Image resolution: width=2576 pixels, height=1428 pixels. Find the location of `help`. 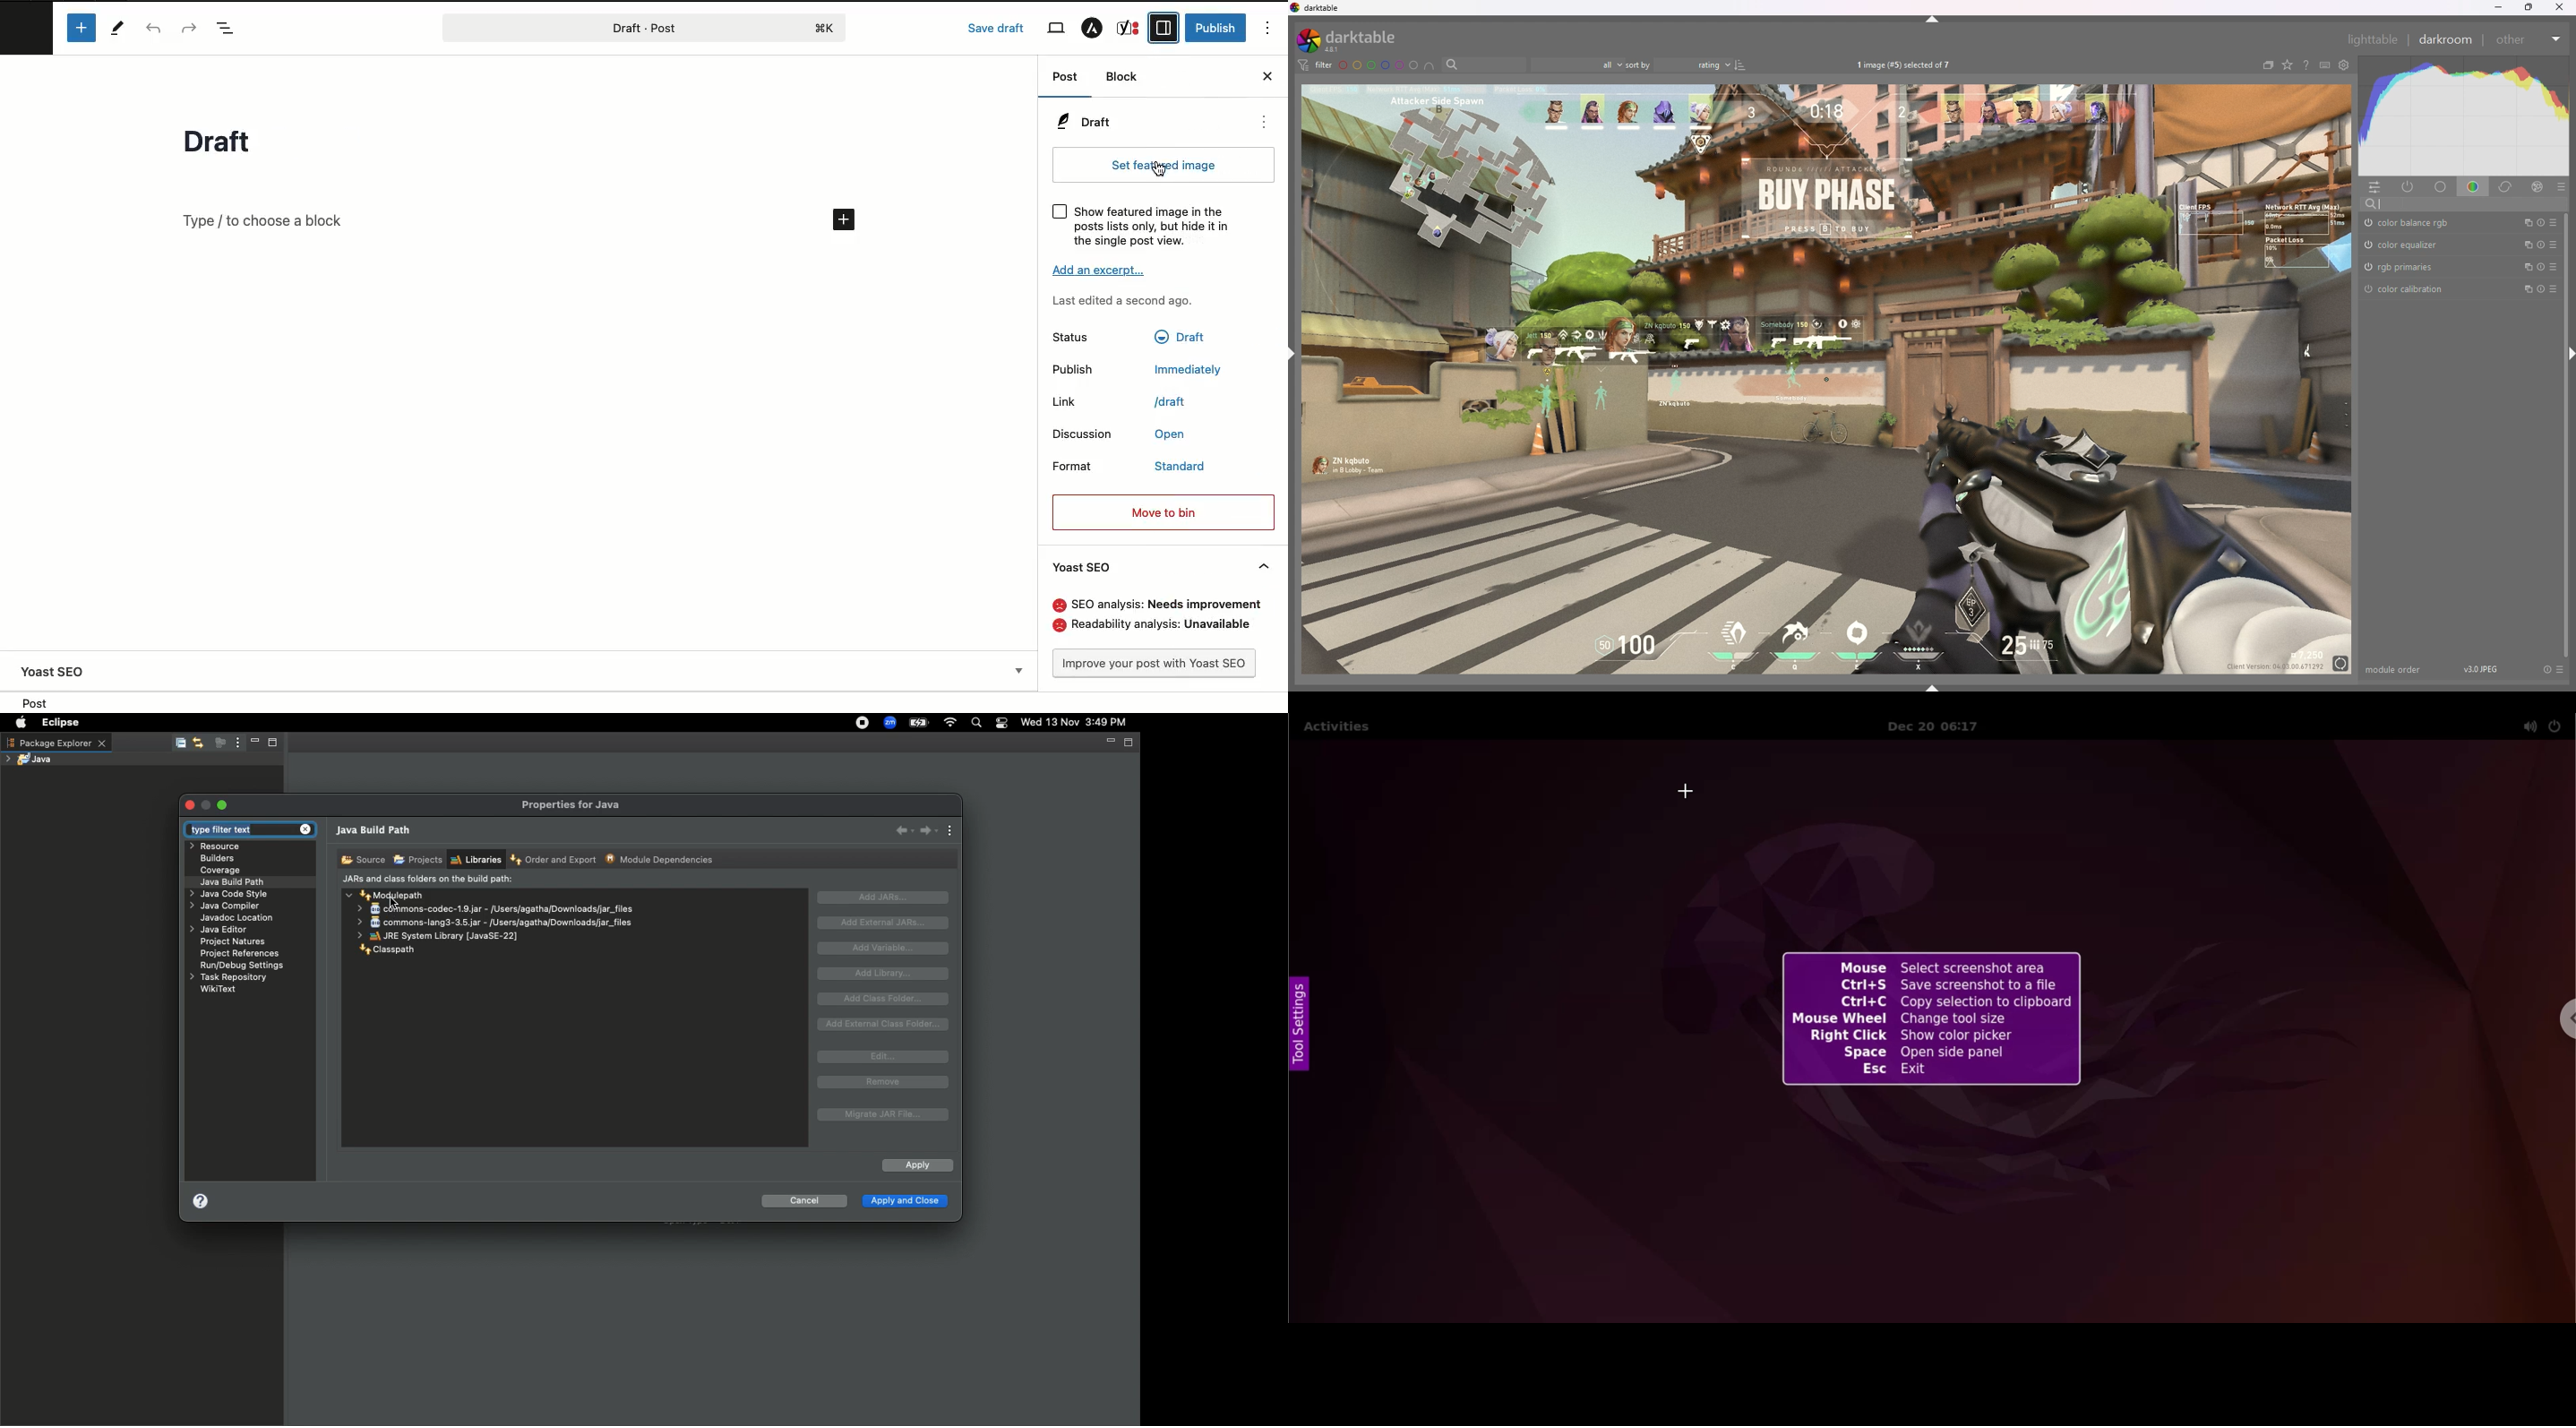

help is located at coordinates (2306, 65).